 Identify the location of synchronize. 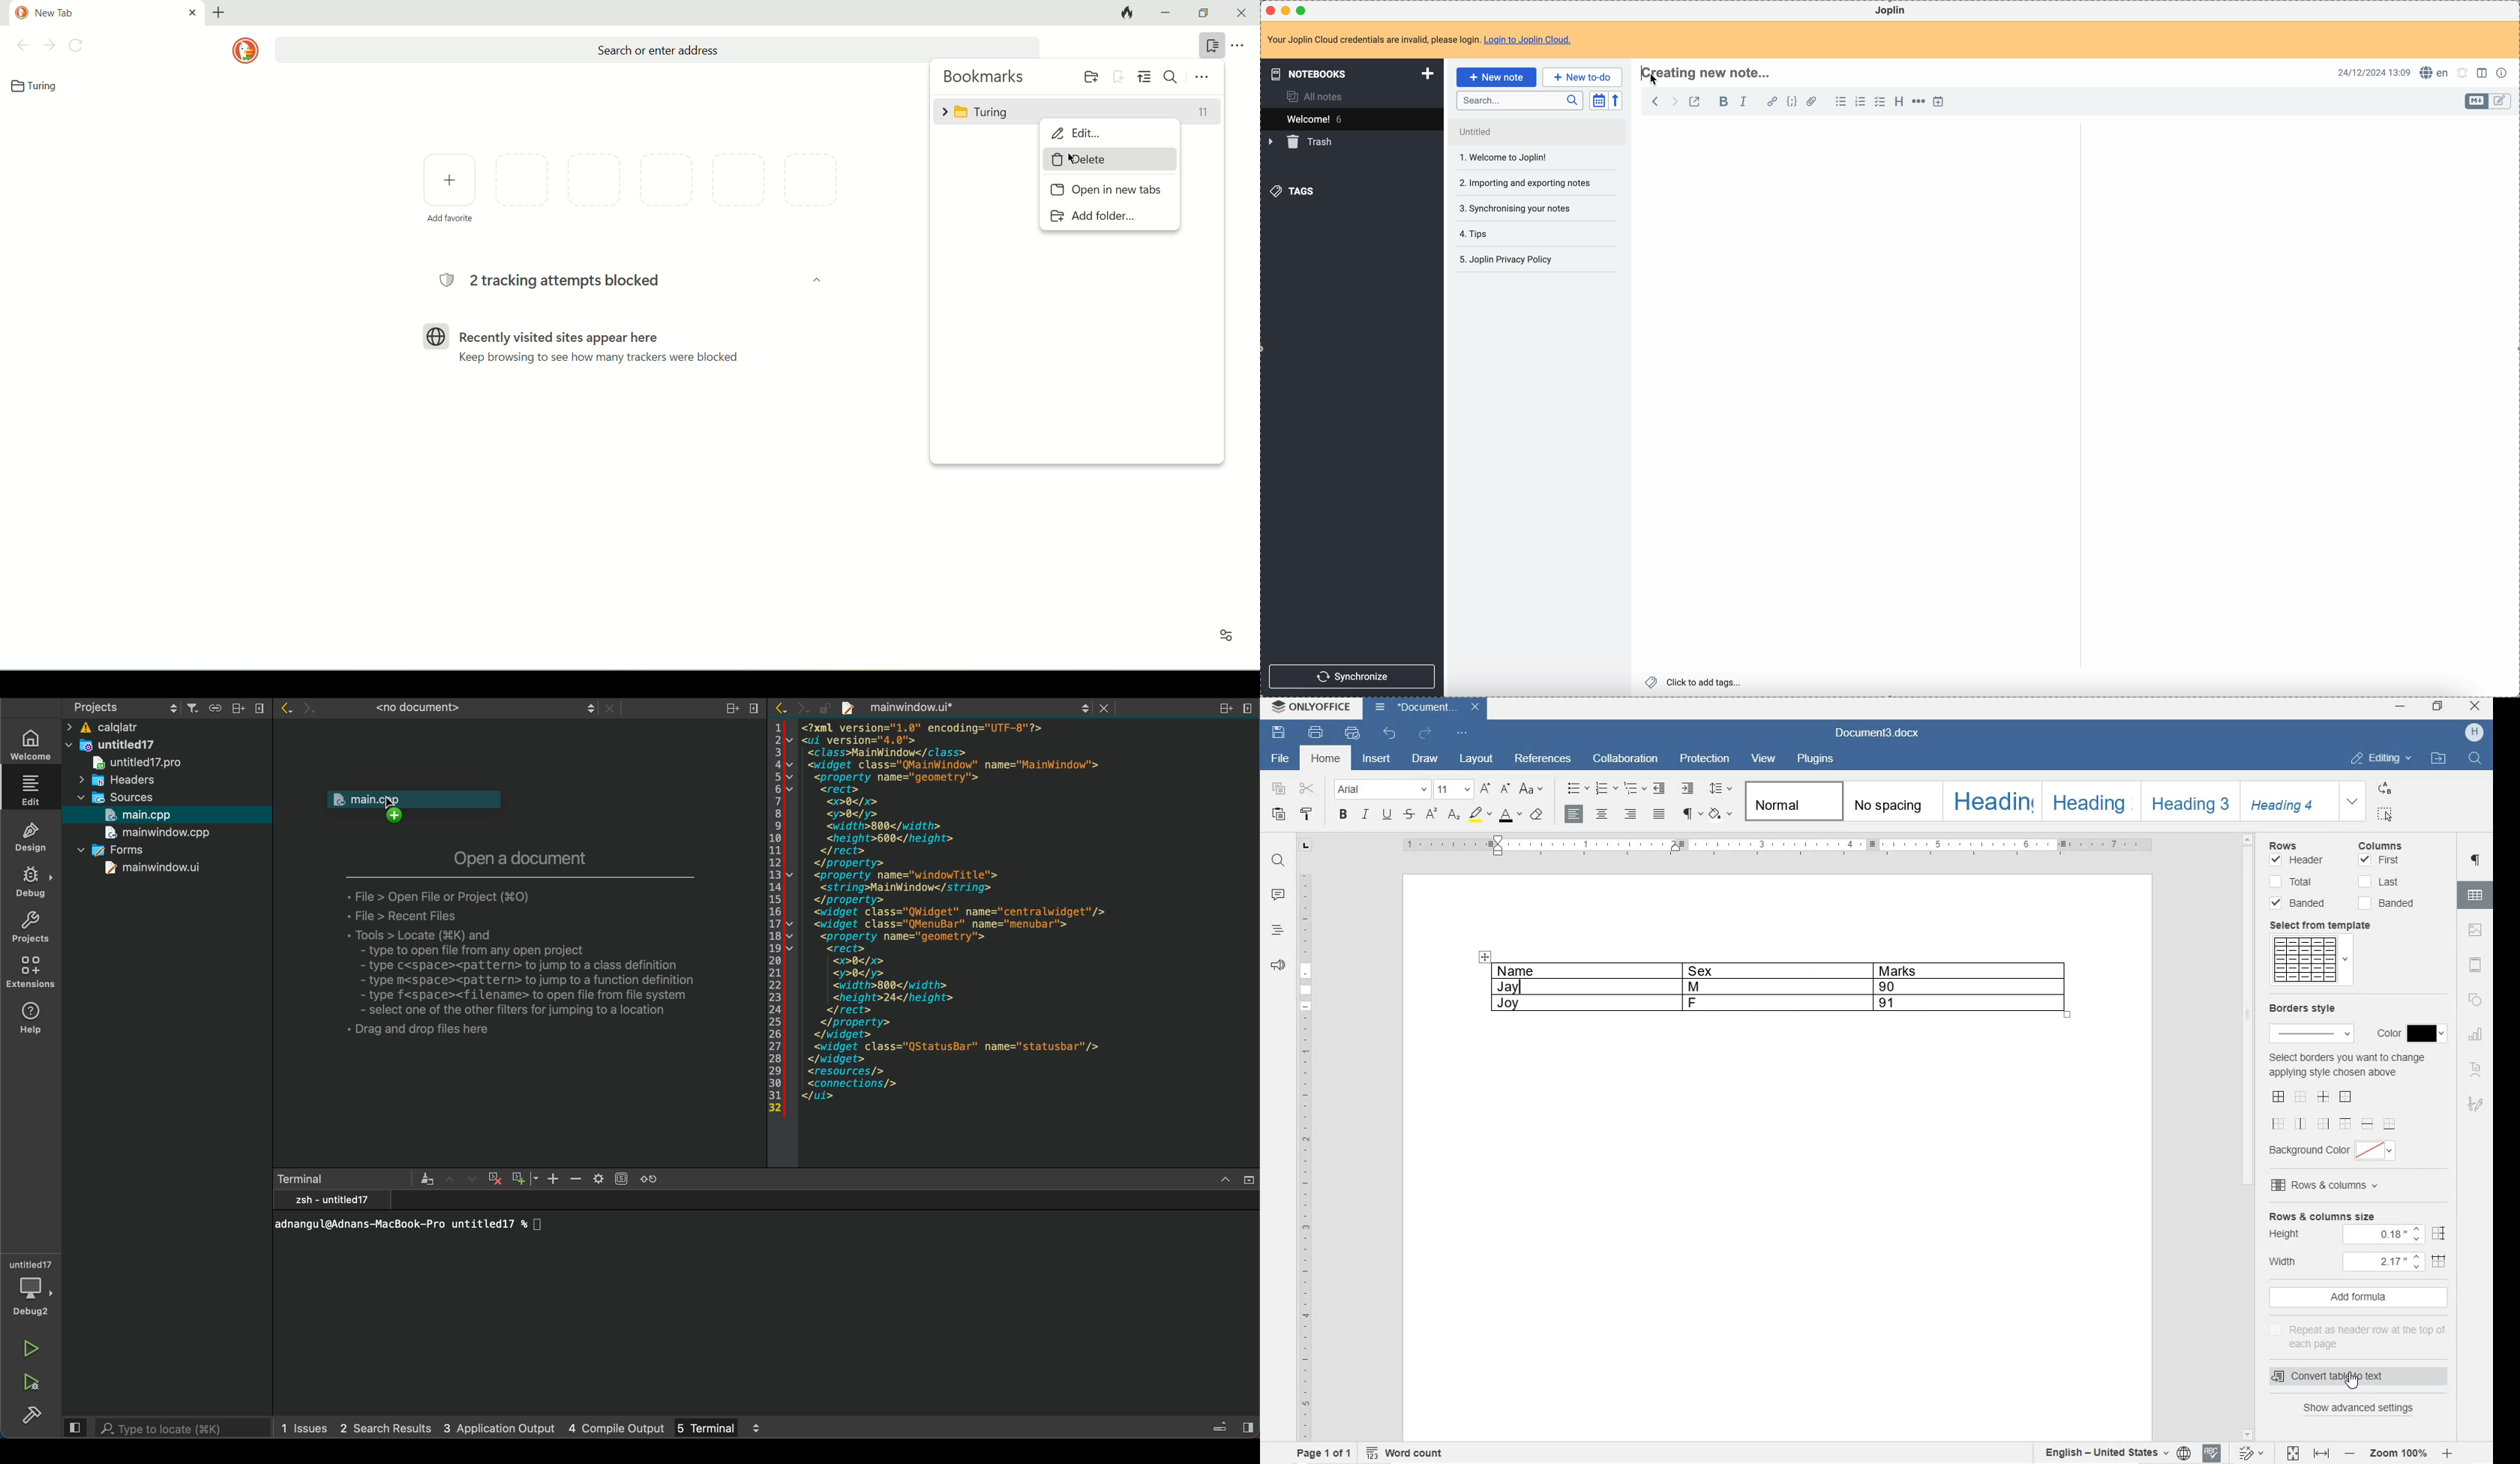
(1352, 676).